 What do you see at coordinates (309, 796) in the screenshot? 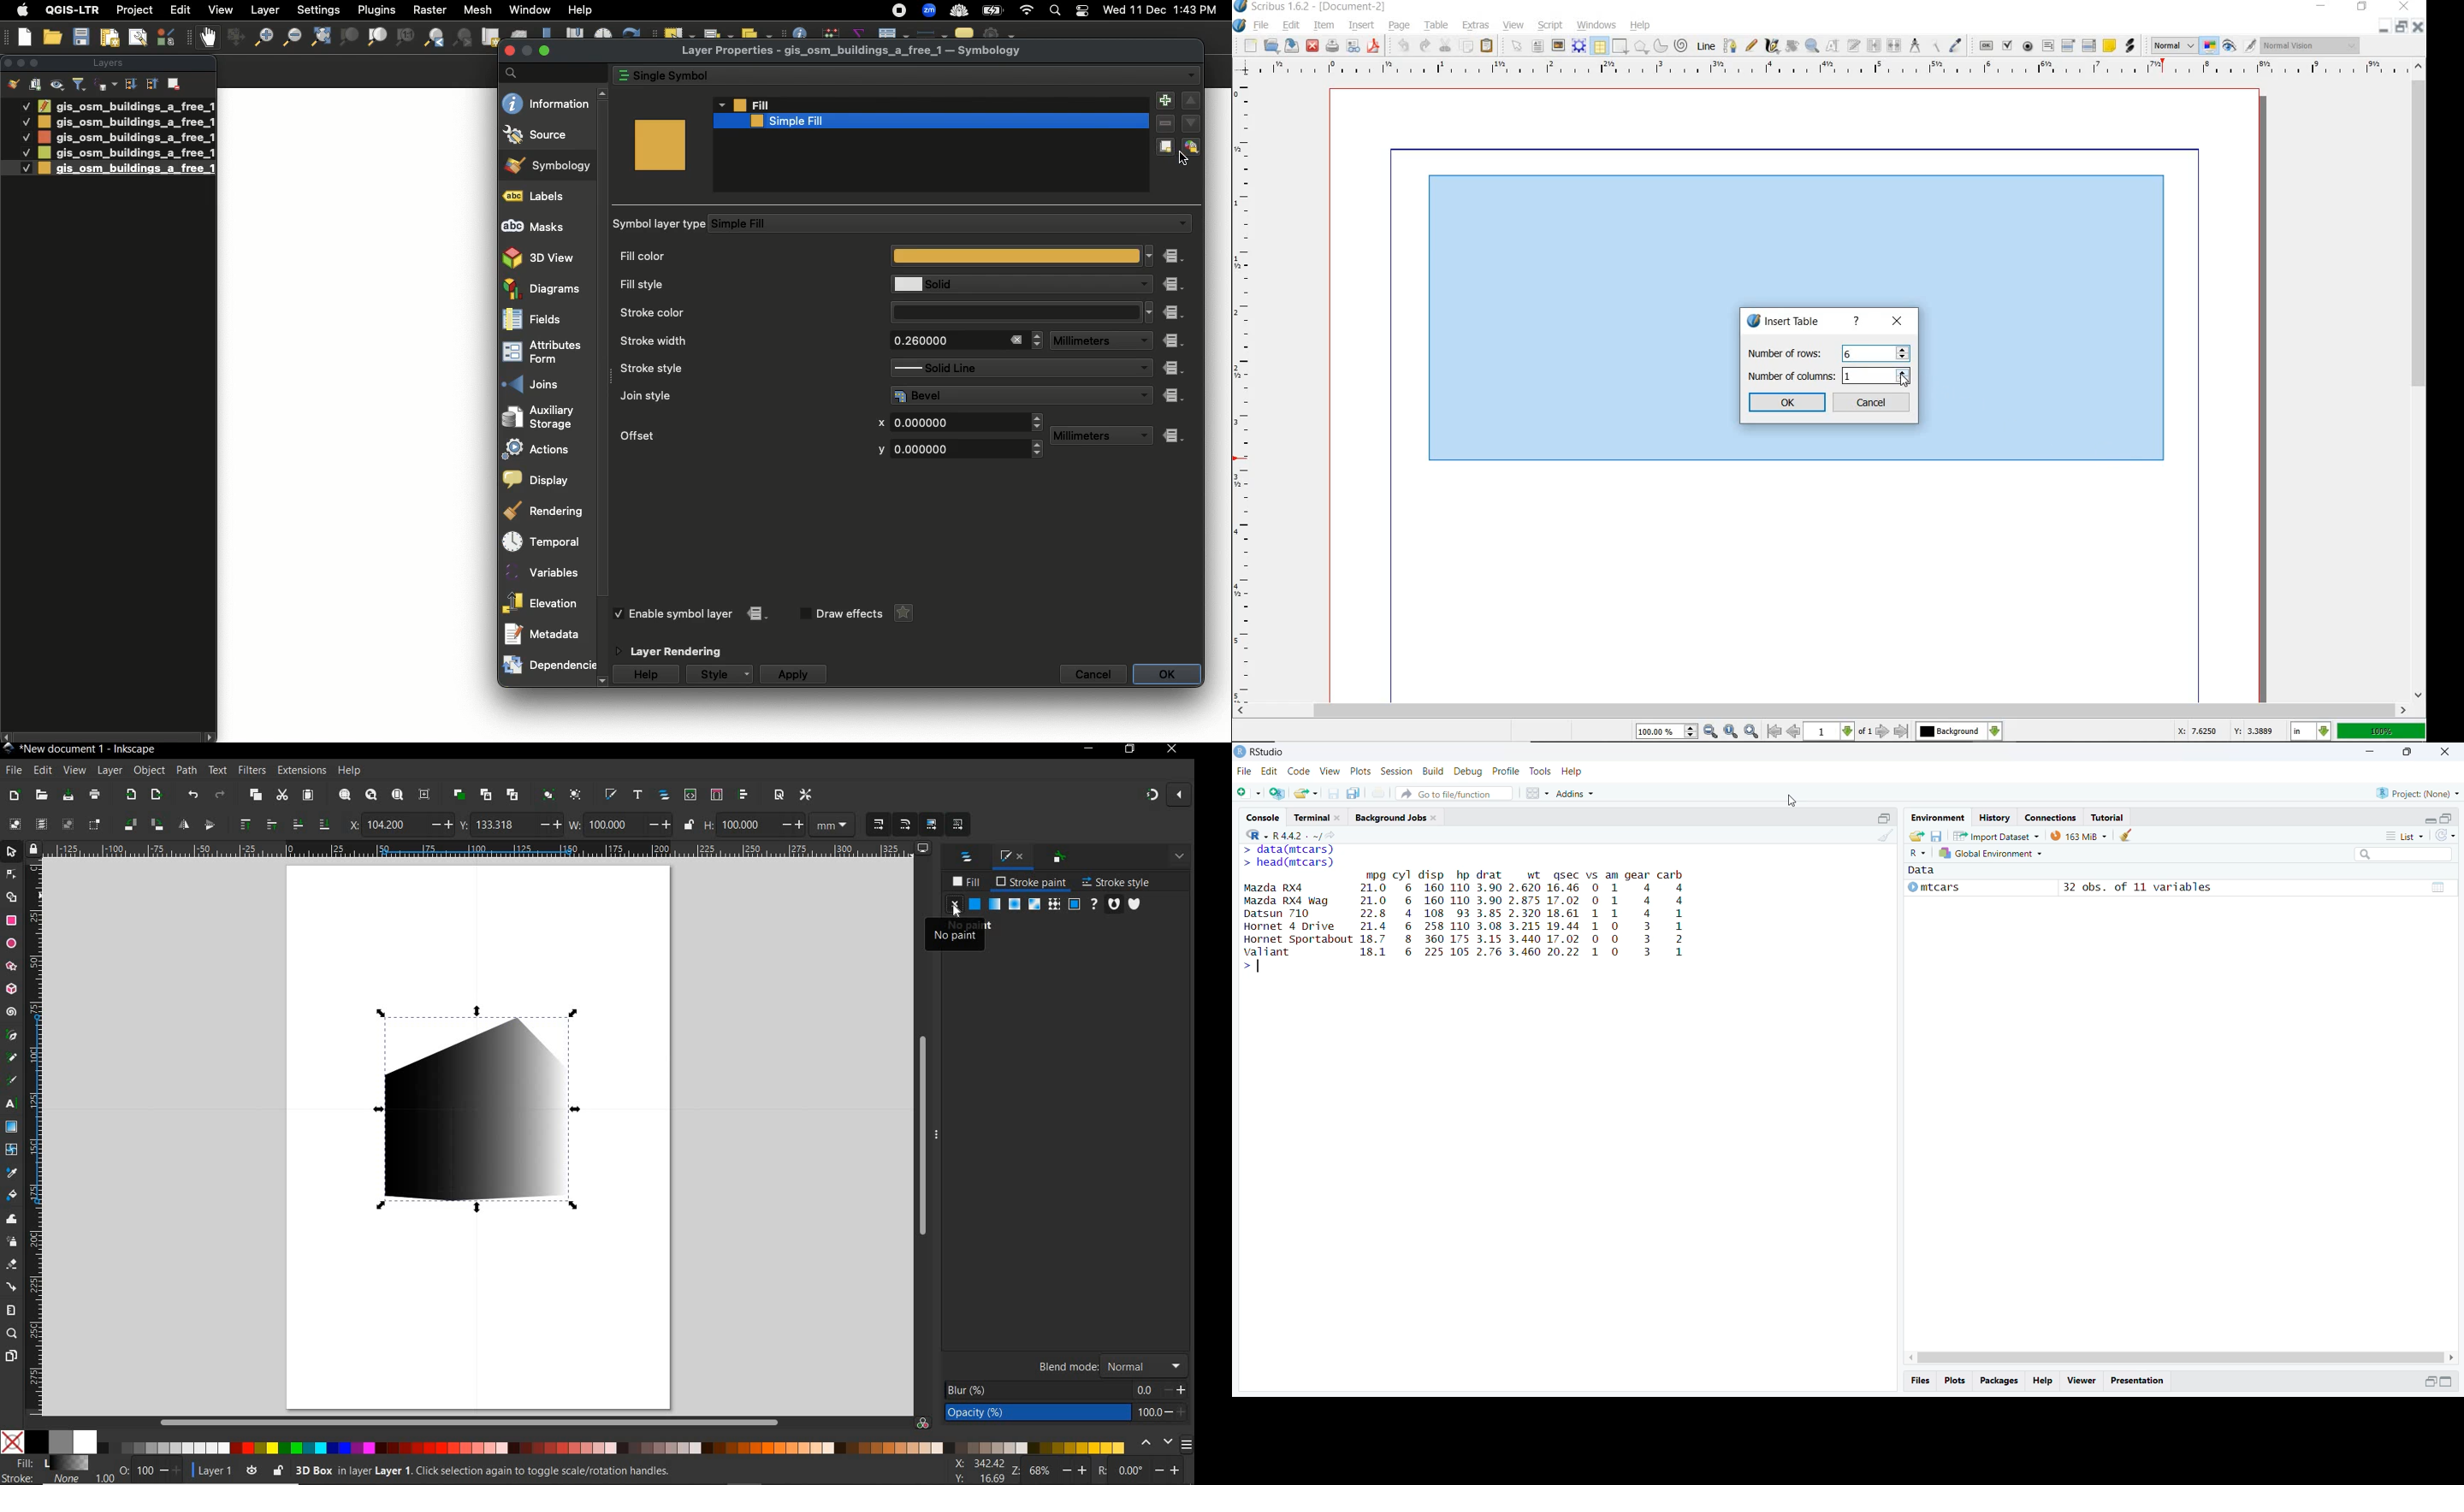
I see `PASTE` at bounding box center [309, 796].